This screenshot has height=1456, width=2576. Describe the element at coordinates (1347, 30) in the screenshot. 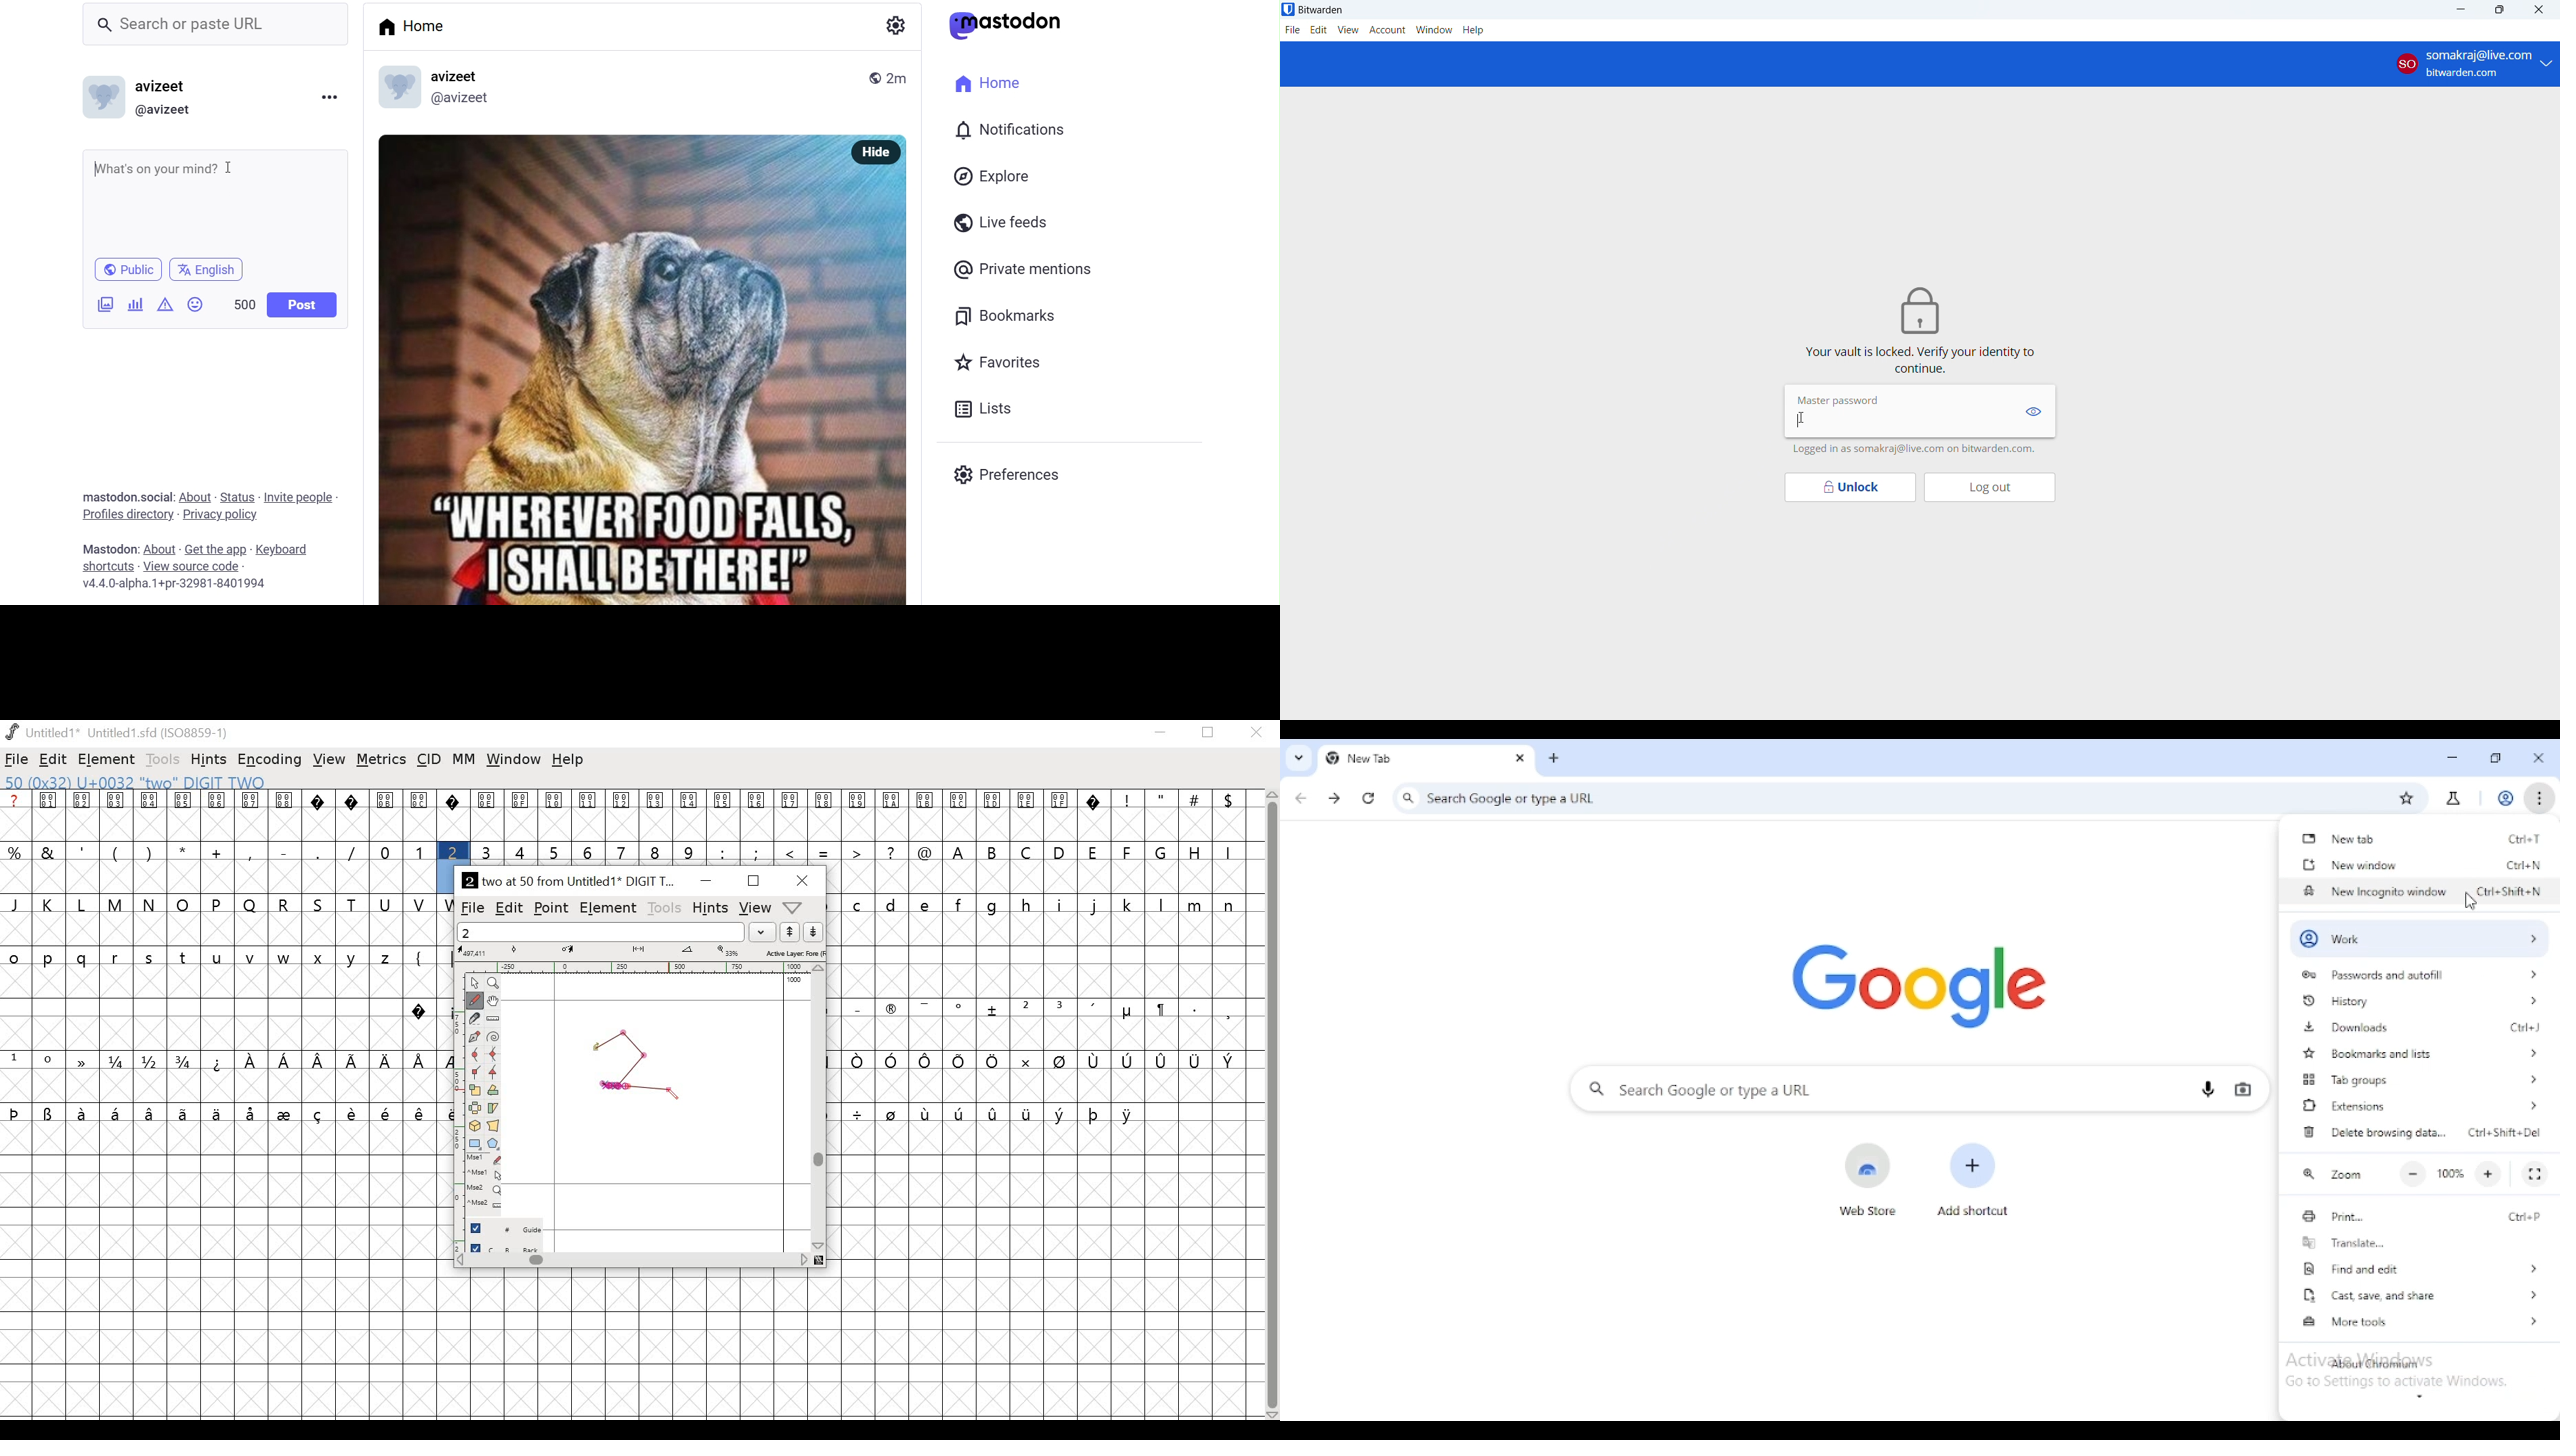

I see `view` at that location.